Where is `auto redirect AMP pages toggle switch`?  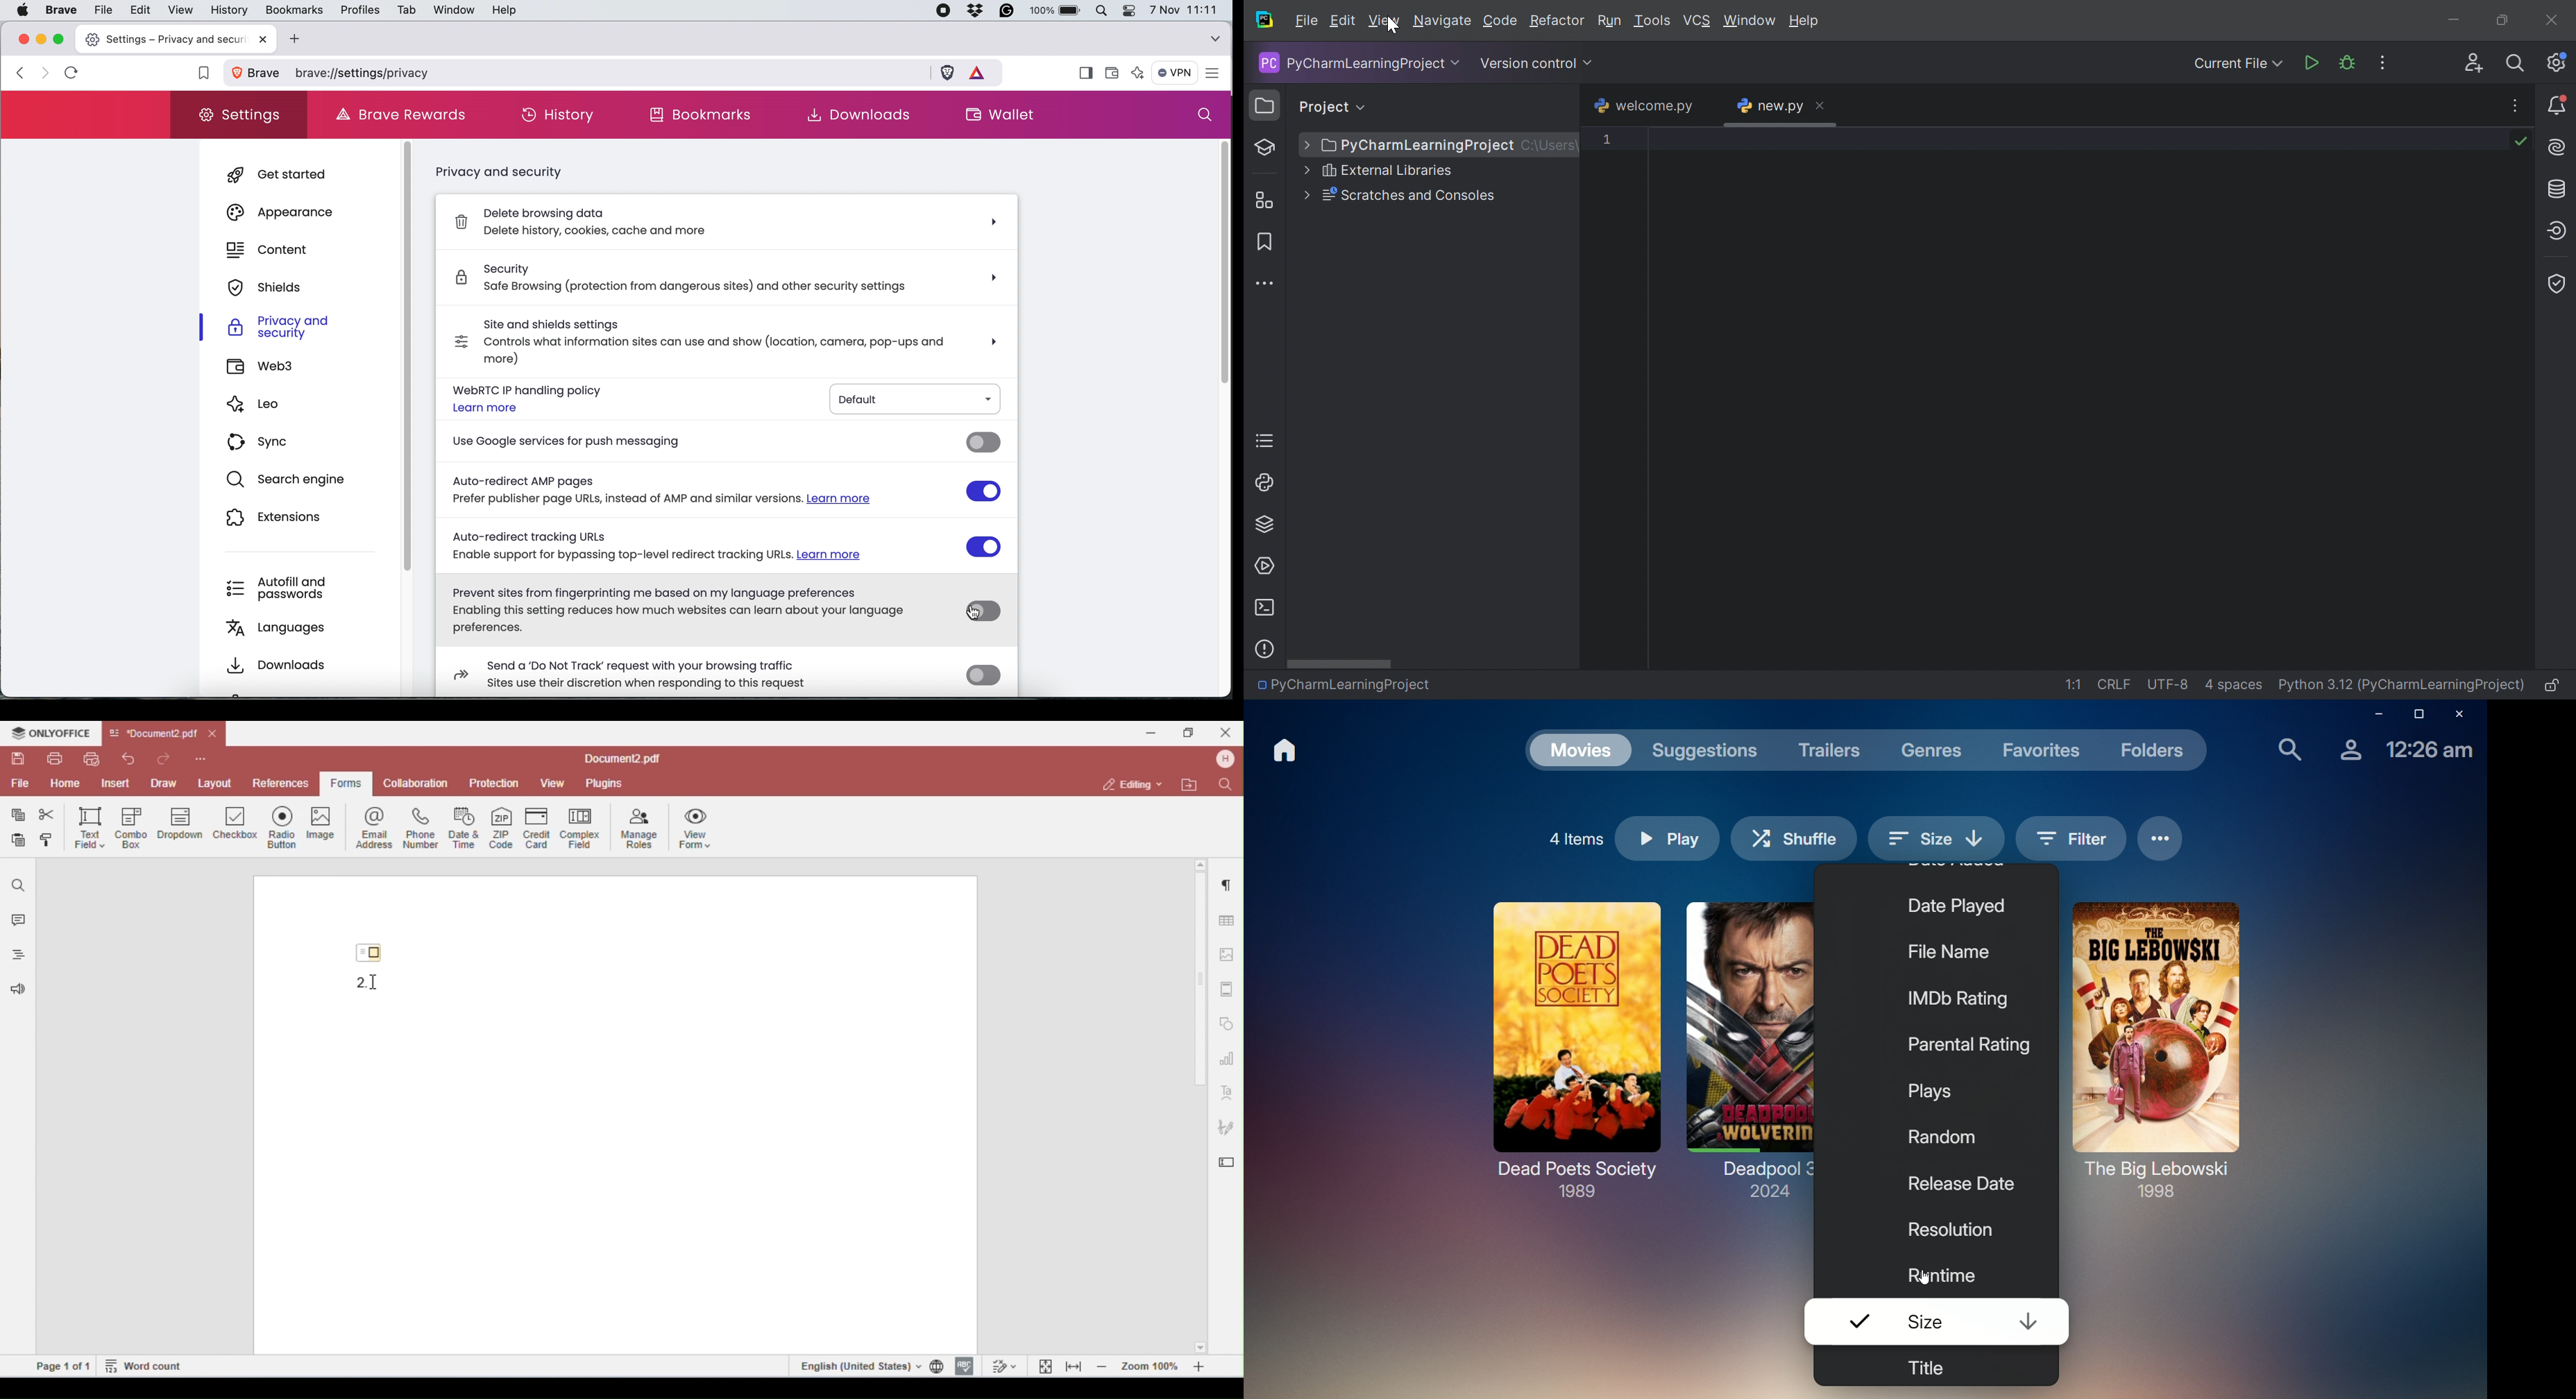 auto redirect AMP pages toggle switch is located at coordinates (984, 491).